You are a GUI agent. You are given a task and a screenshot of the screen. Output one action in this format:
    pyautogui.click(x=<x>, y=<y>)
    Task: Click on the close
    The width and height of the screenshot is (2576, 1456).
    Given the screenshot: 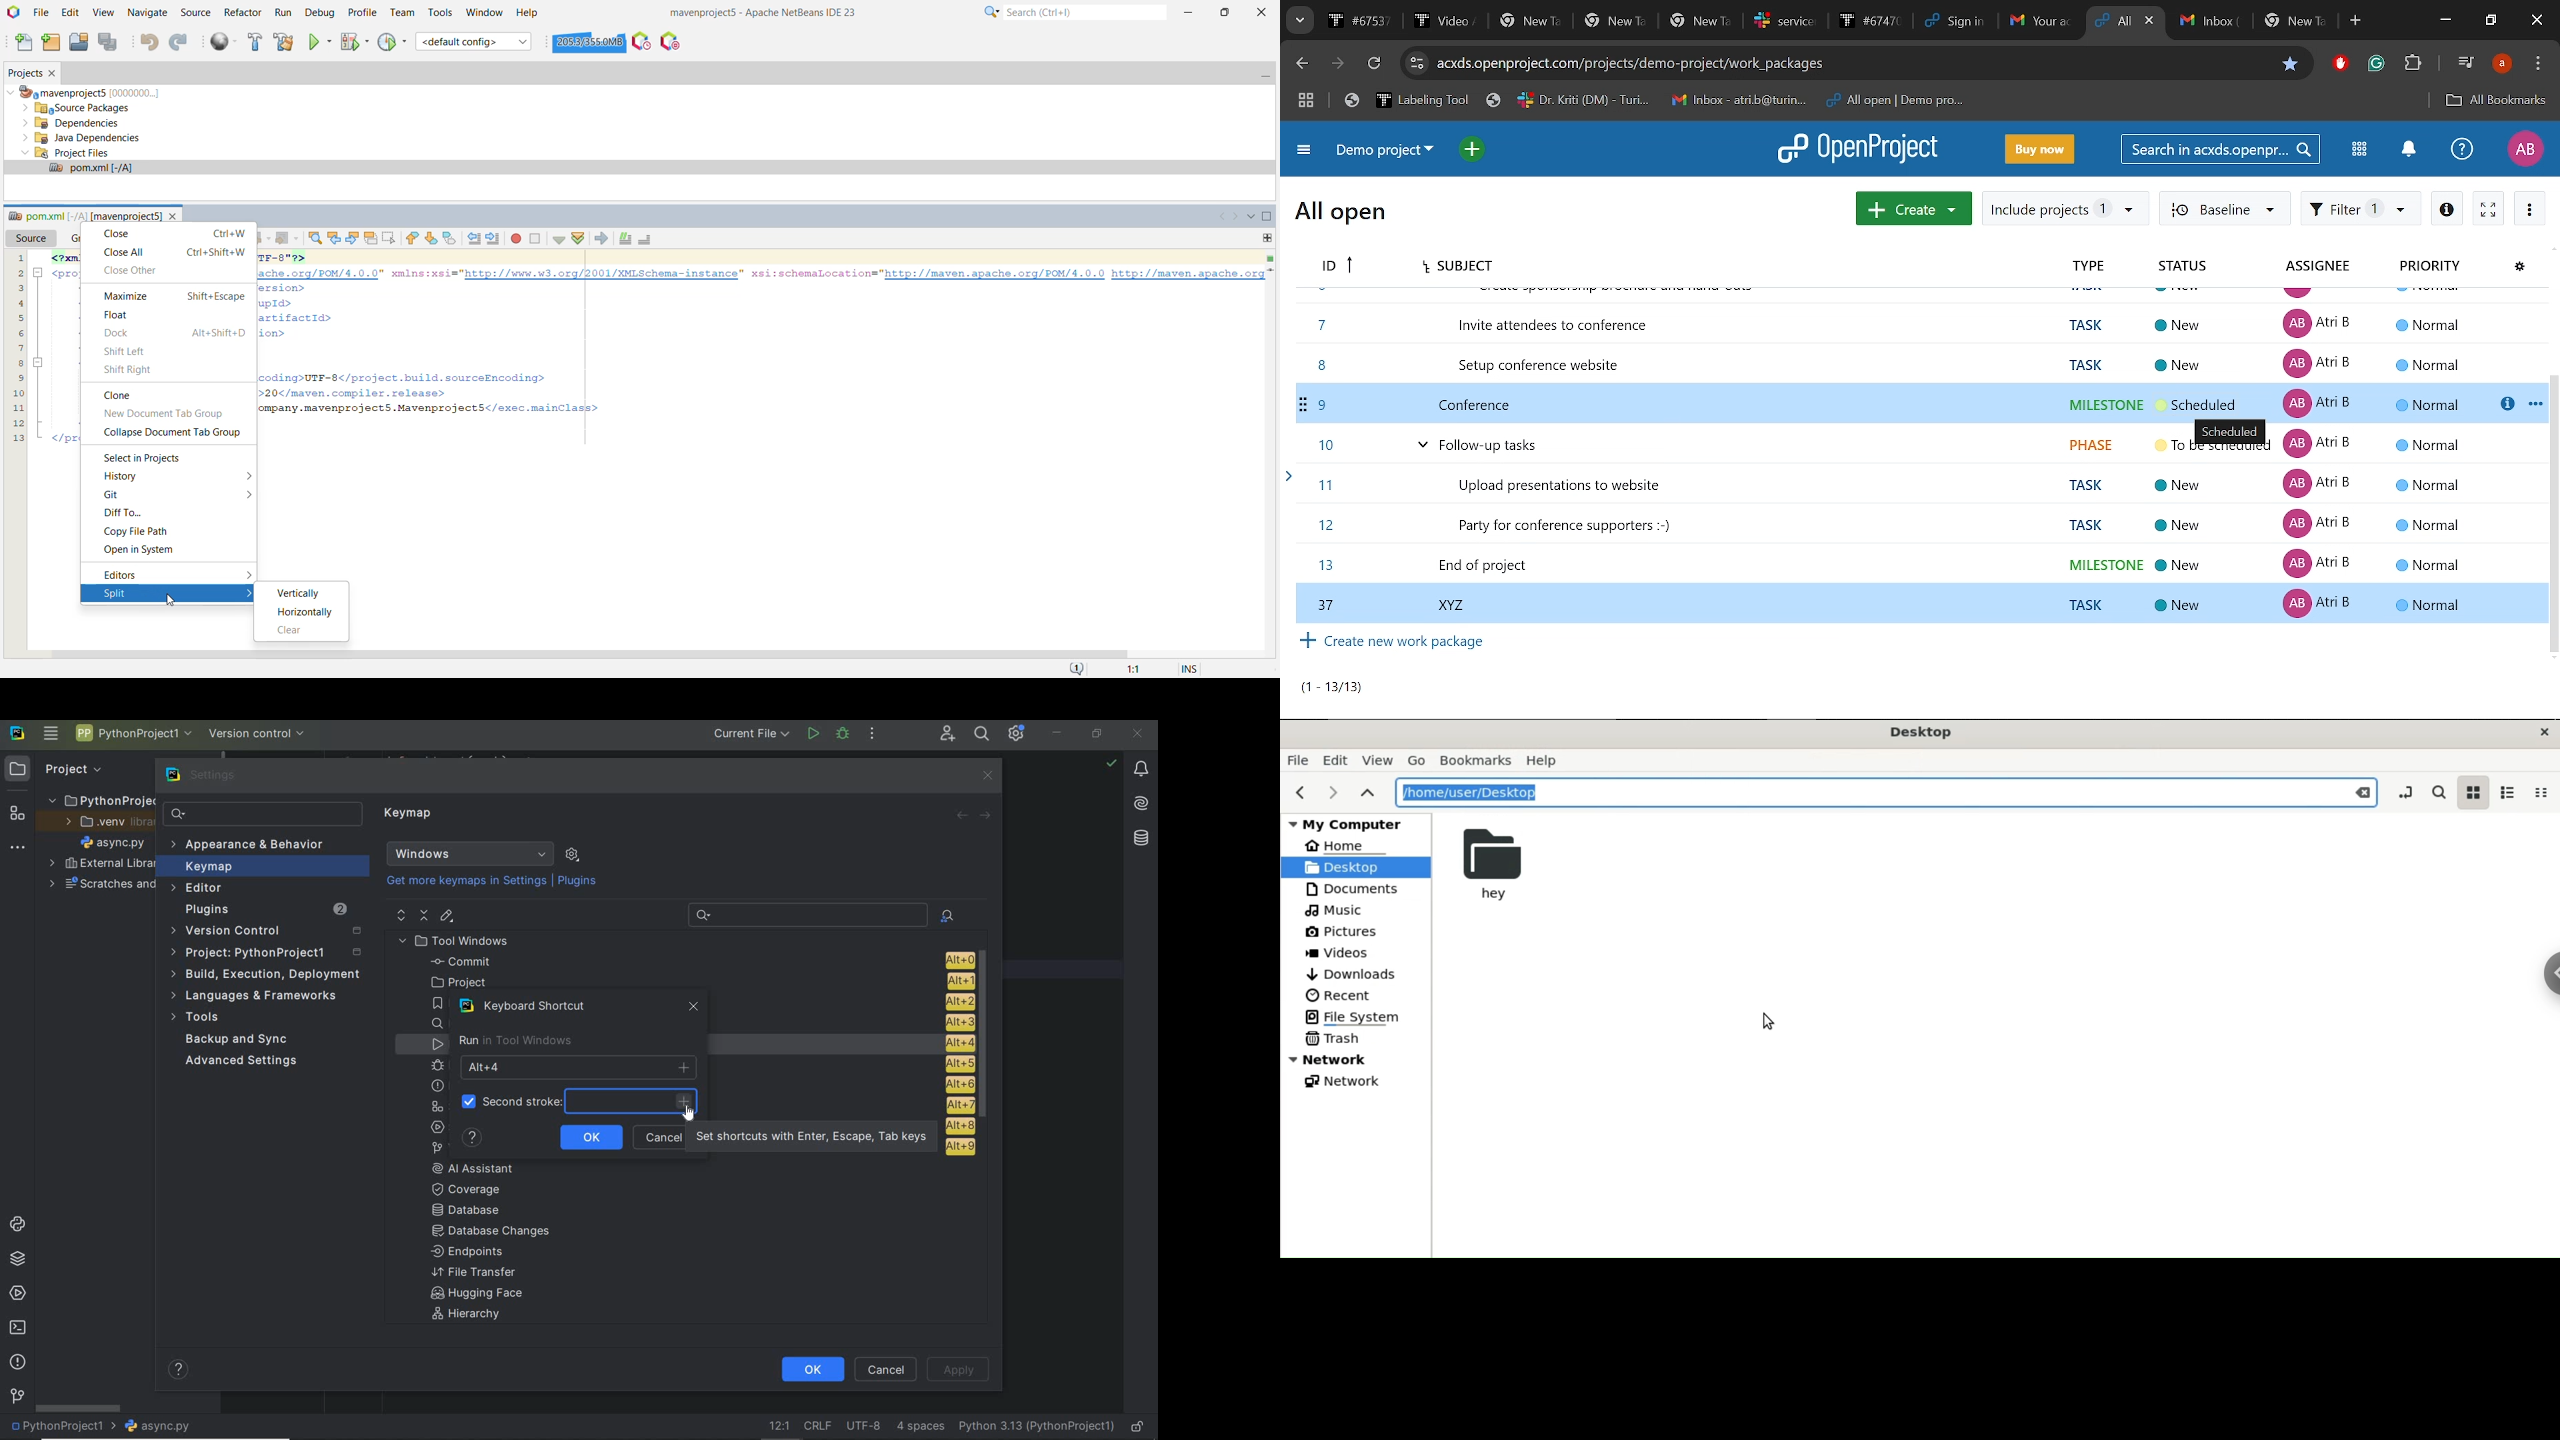 What is the action you would take?
    pyautogui.click(x=174, y=214)
    